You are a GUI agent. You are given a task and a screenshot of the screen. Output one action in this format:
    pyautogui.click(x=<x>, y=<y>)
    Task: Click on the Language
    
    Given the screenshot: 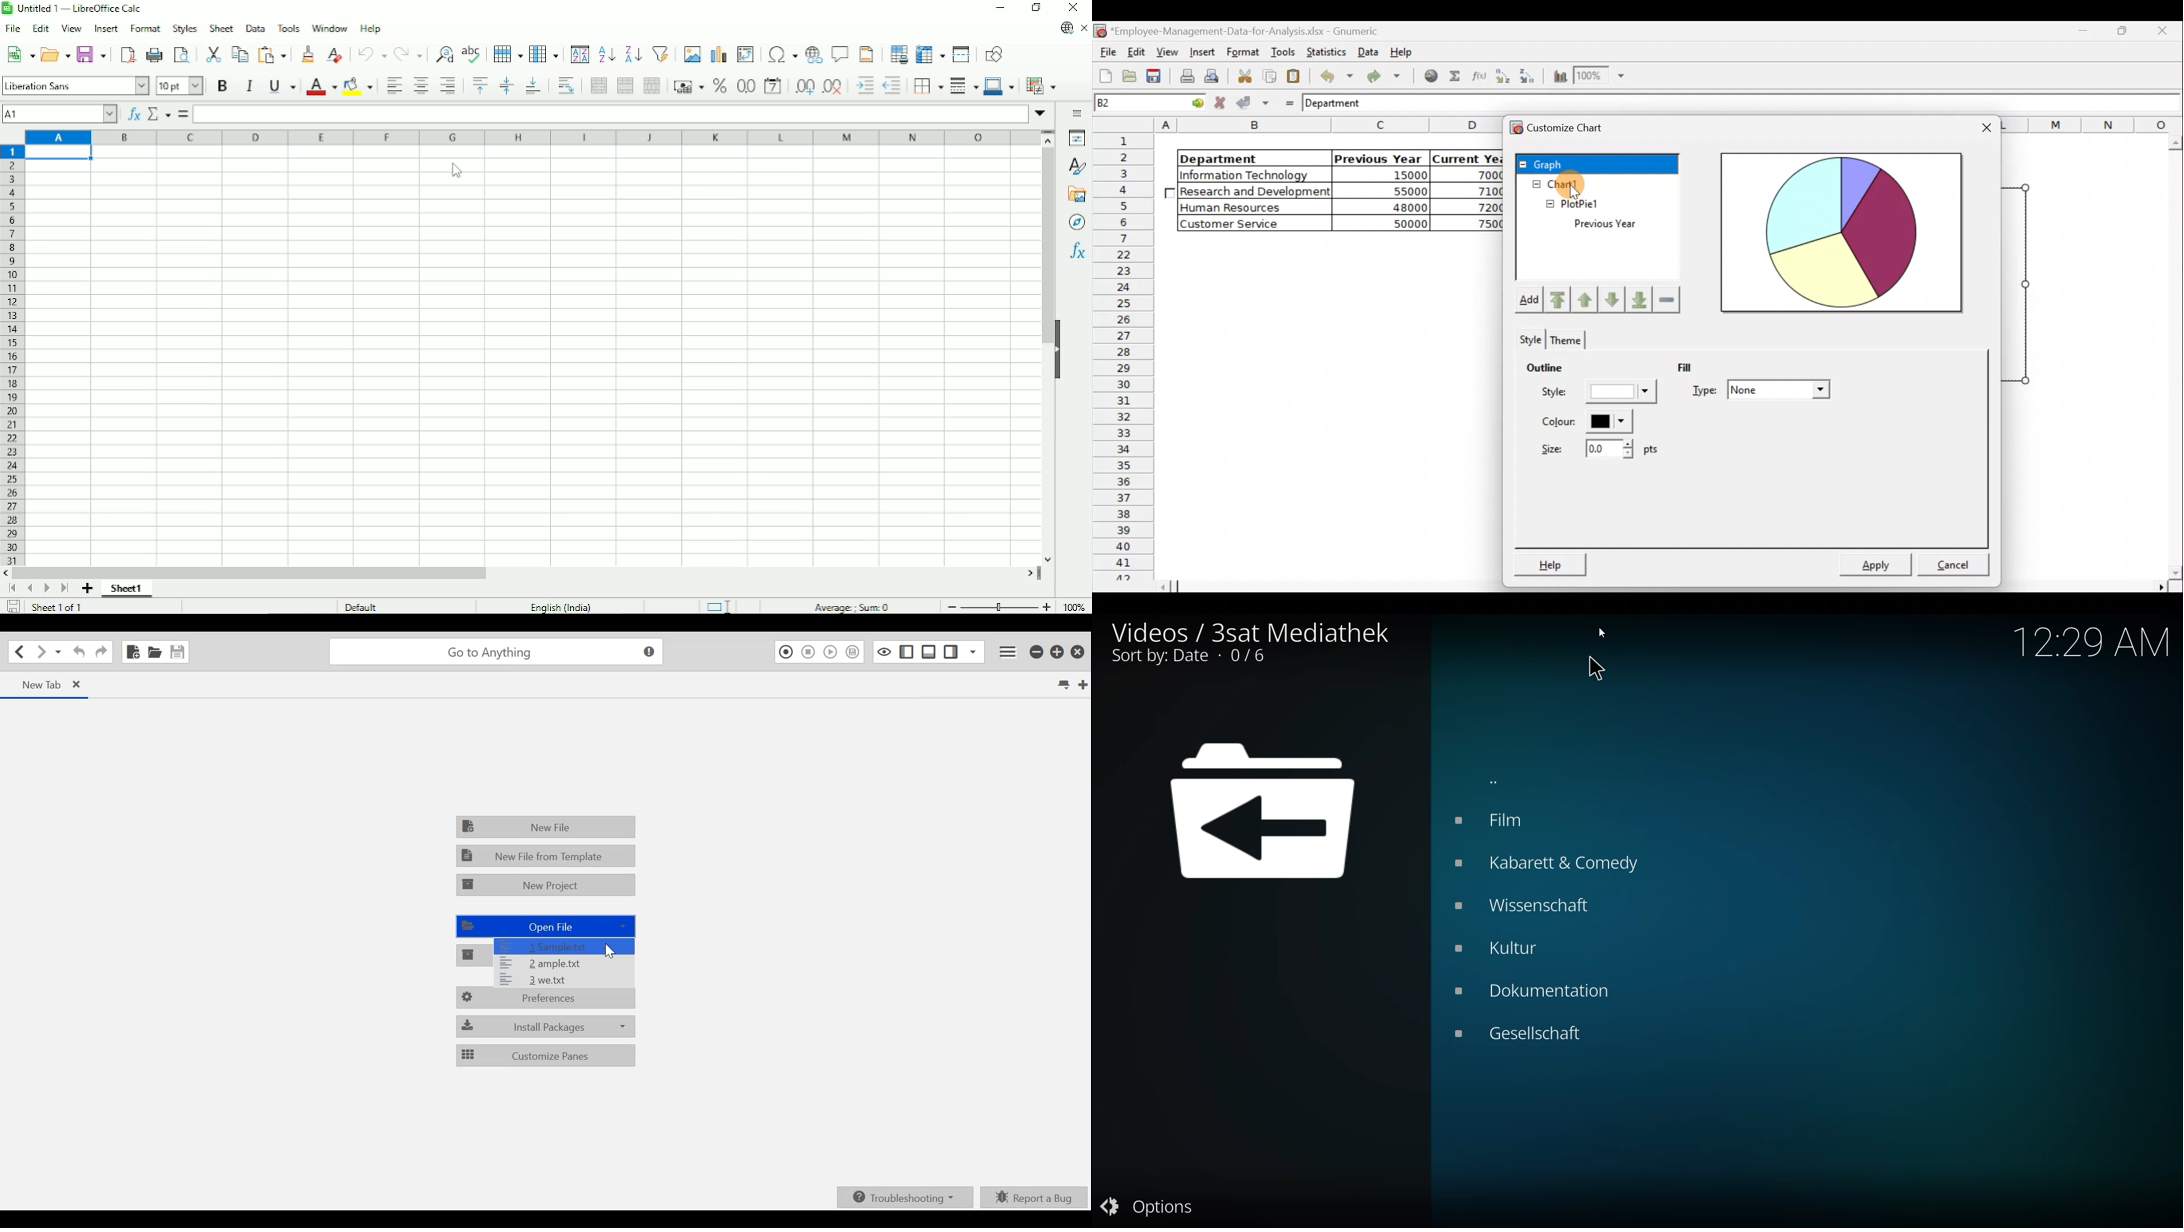 What is the action you would take?
    pyautogui.click(x=562, y=605)
    